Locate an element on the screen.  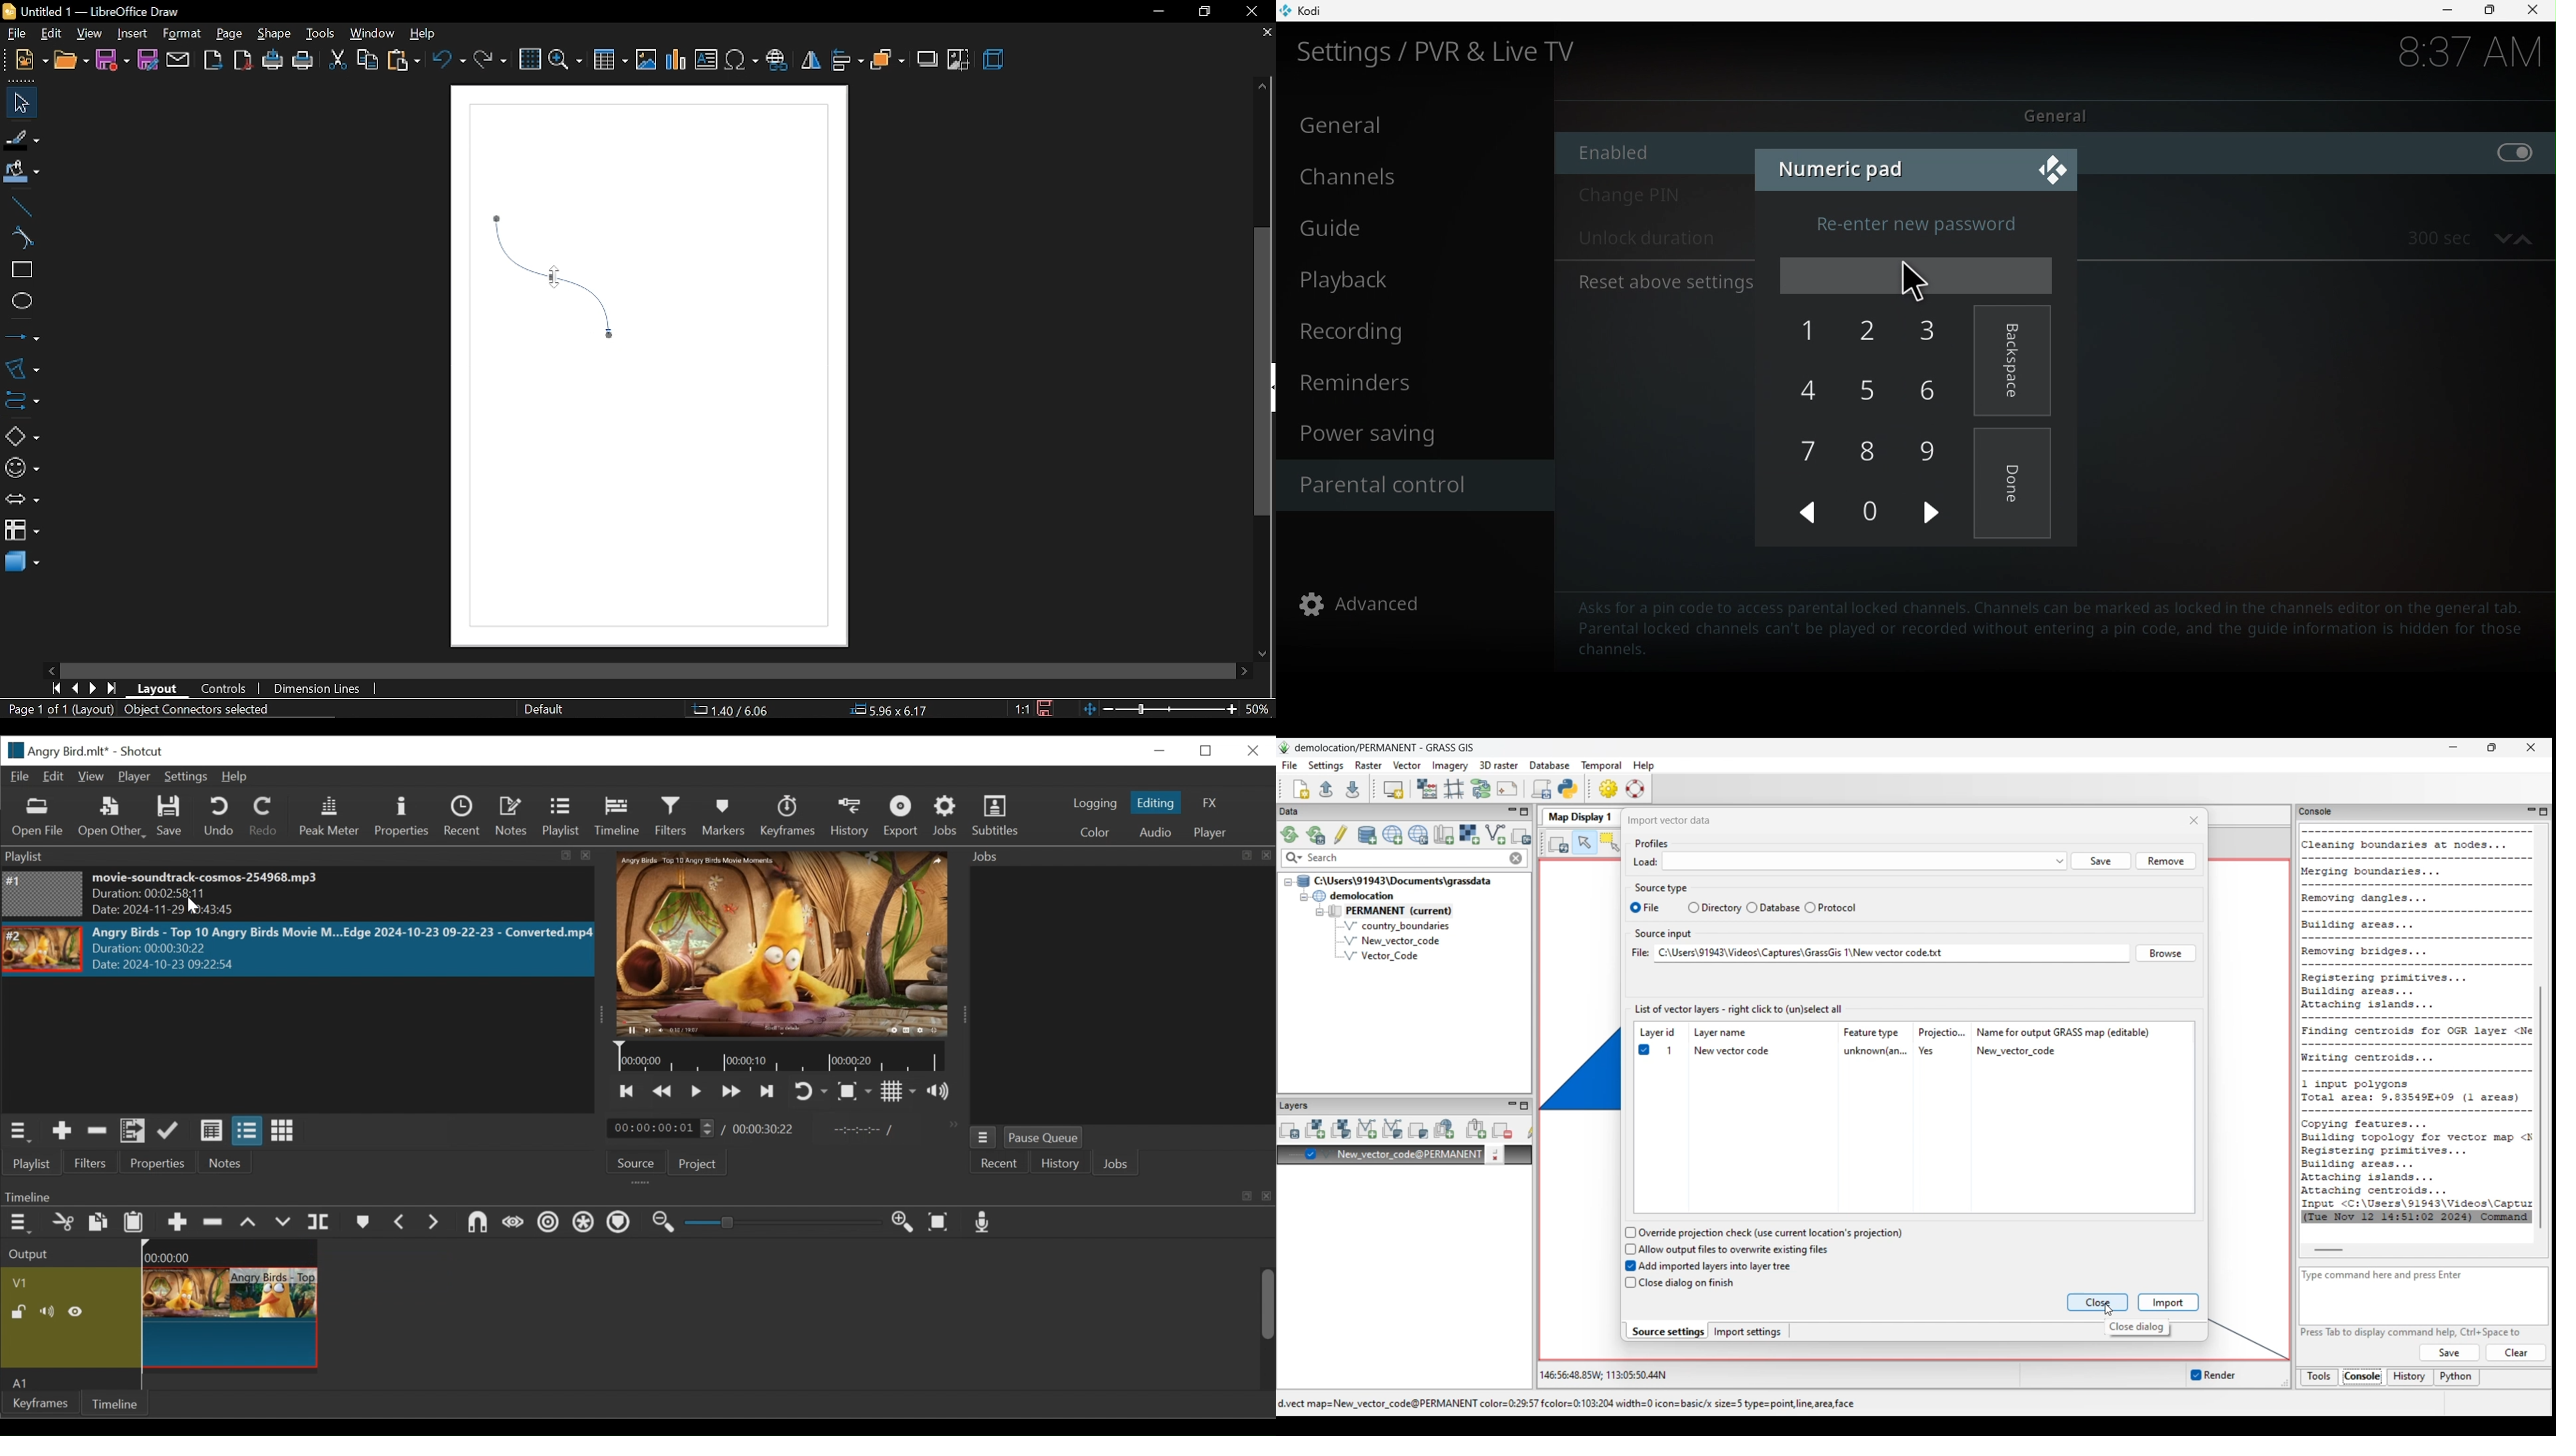
Mute is located at coordinates (49, 1311).